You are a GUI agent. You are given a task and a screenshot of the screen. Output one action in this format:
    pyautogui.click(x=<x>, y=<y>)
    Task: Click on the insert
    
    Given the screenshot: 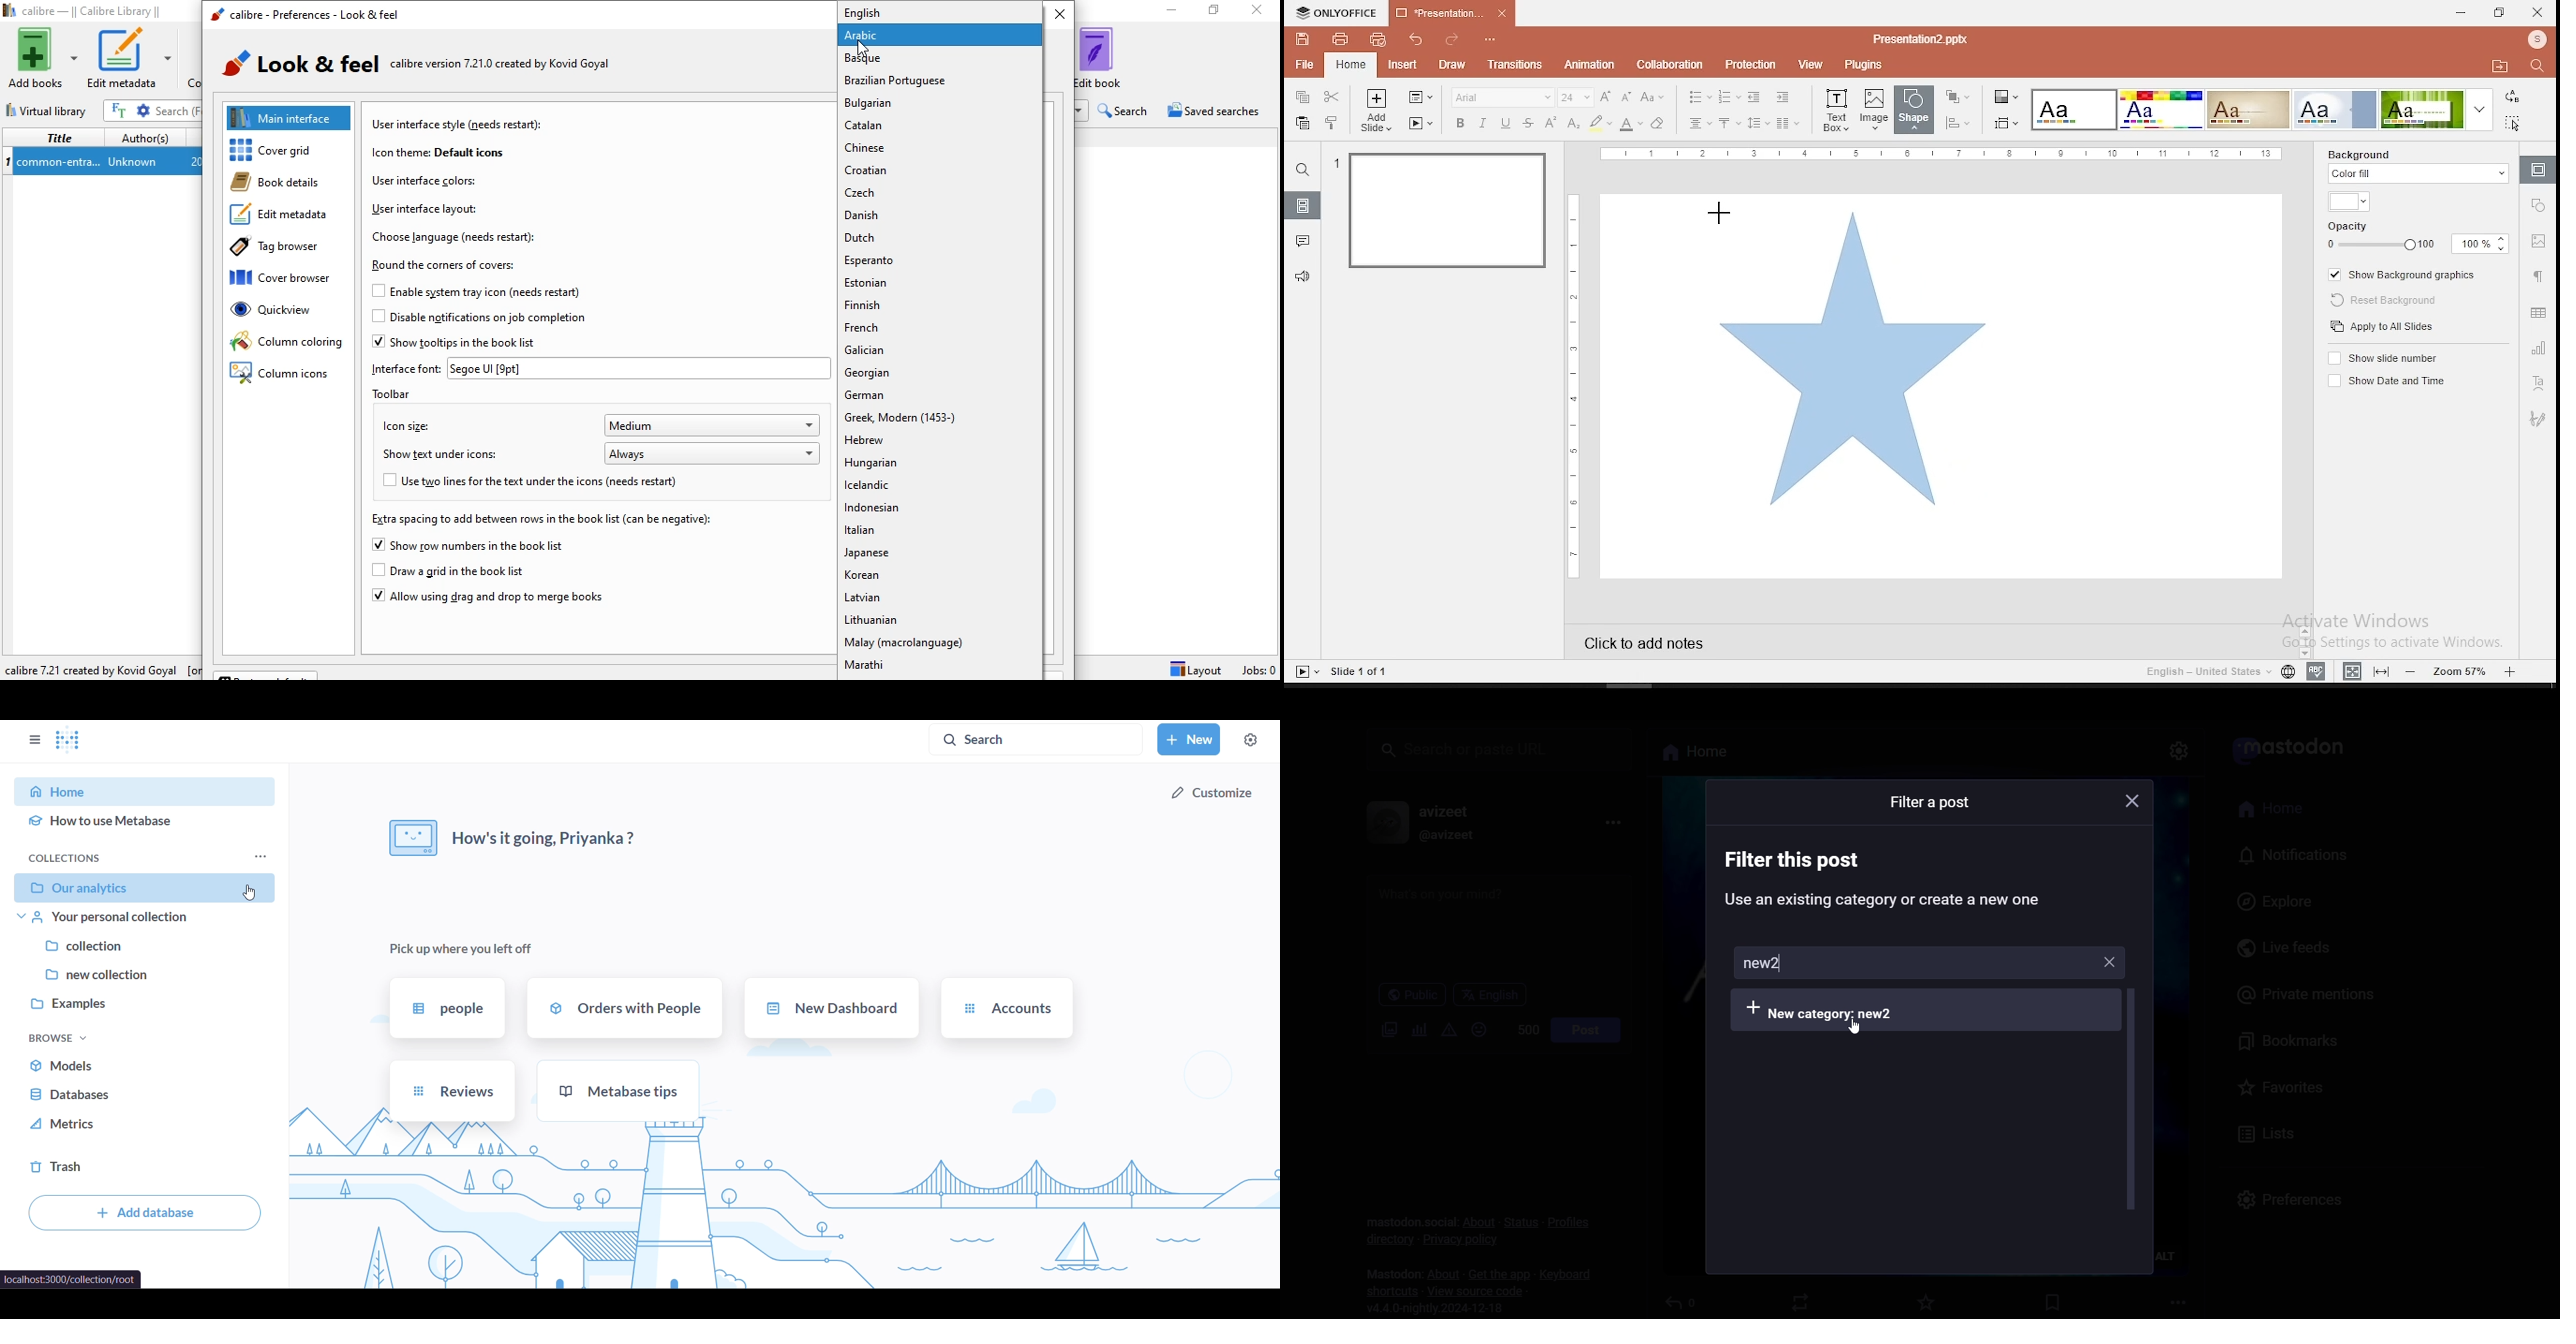 What is the action you would take?
    pyautogui.click(x=1401, y=63)
    